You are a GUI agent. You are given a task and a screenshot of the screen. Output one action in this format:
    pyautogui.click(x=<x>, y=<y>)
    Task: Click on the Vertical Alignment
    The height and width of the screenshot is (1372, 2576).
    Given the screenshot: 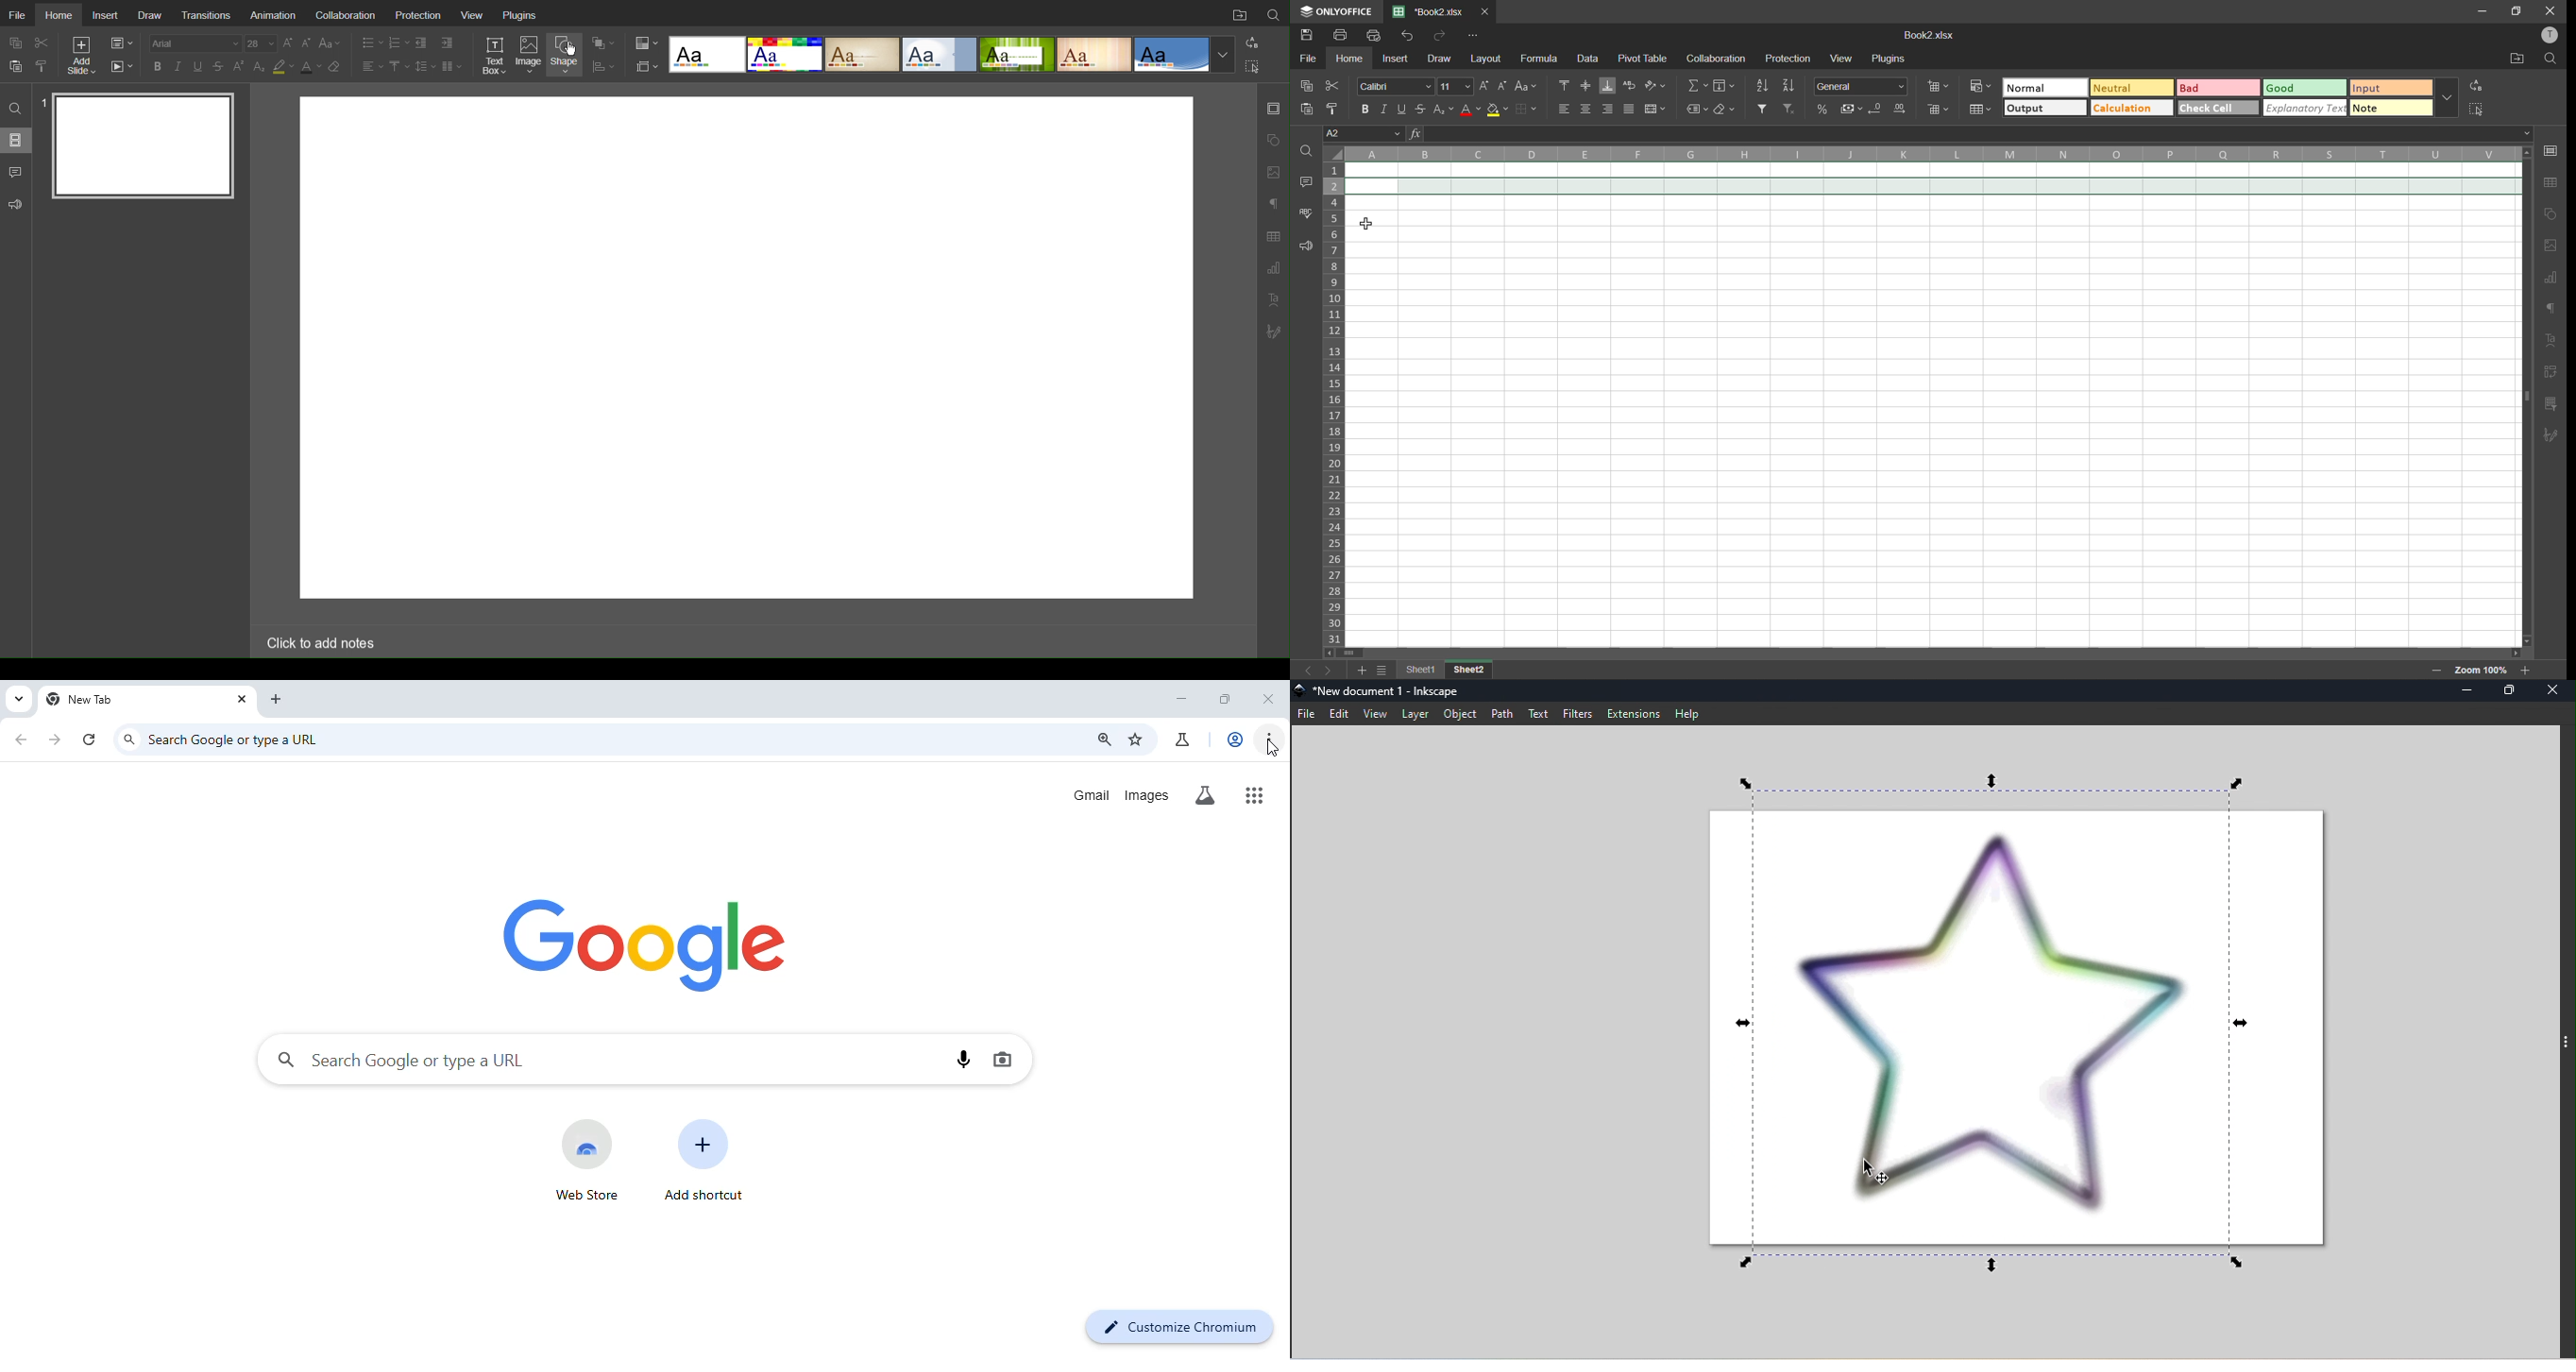 What is the action you would take?
    pyautogui.click(x=399, y=67)
    